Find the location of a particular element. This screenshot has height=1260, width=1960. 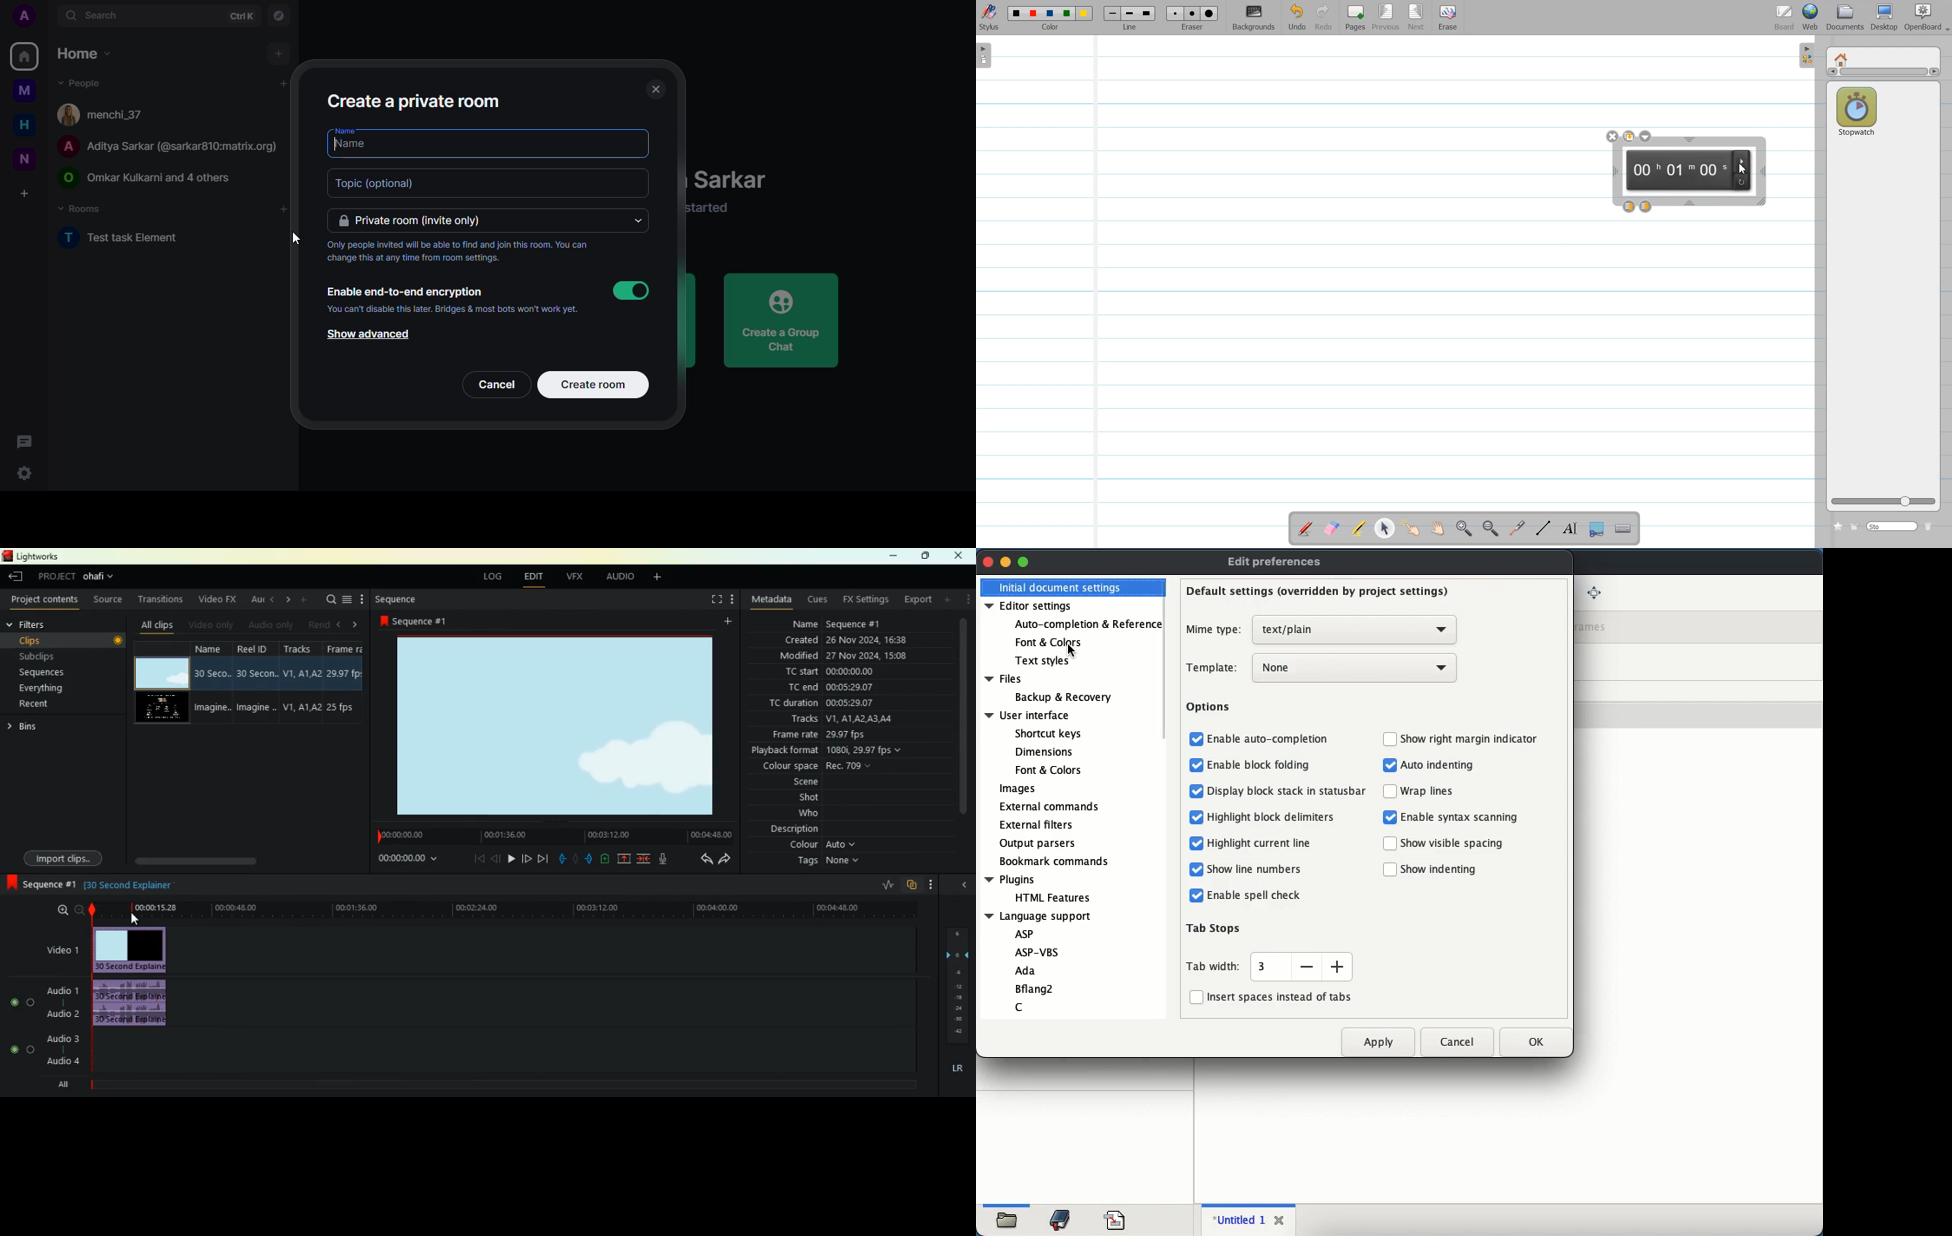

add is located at coordinates (656, 578).